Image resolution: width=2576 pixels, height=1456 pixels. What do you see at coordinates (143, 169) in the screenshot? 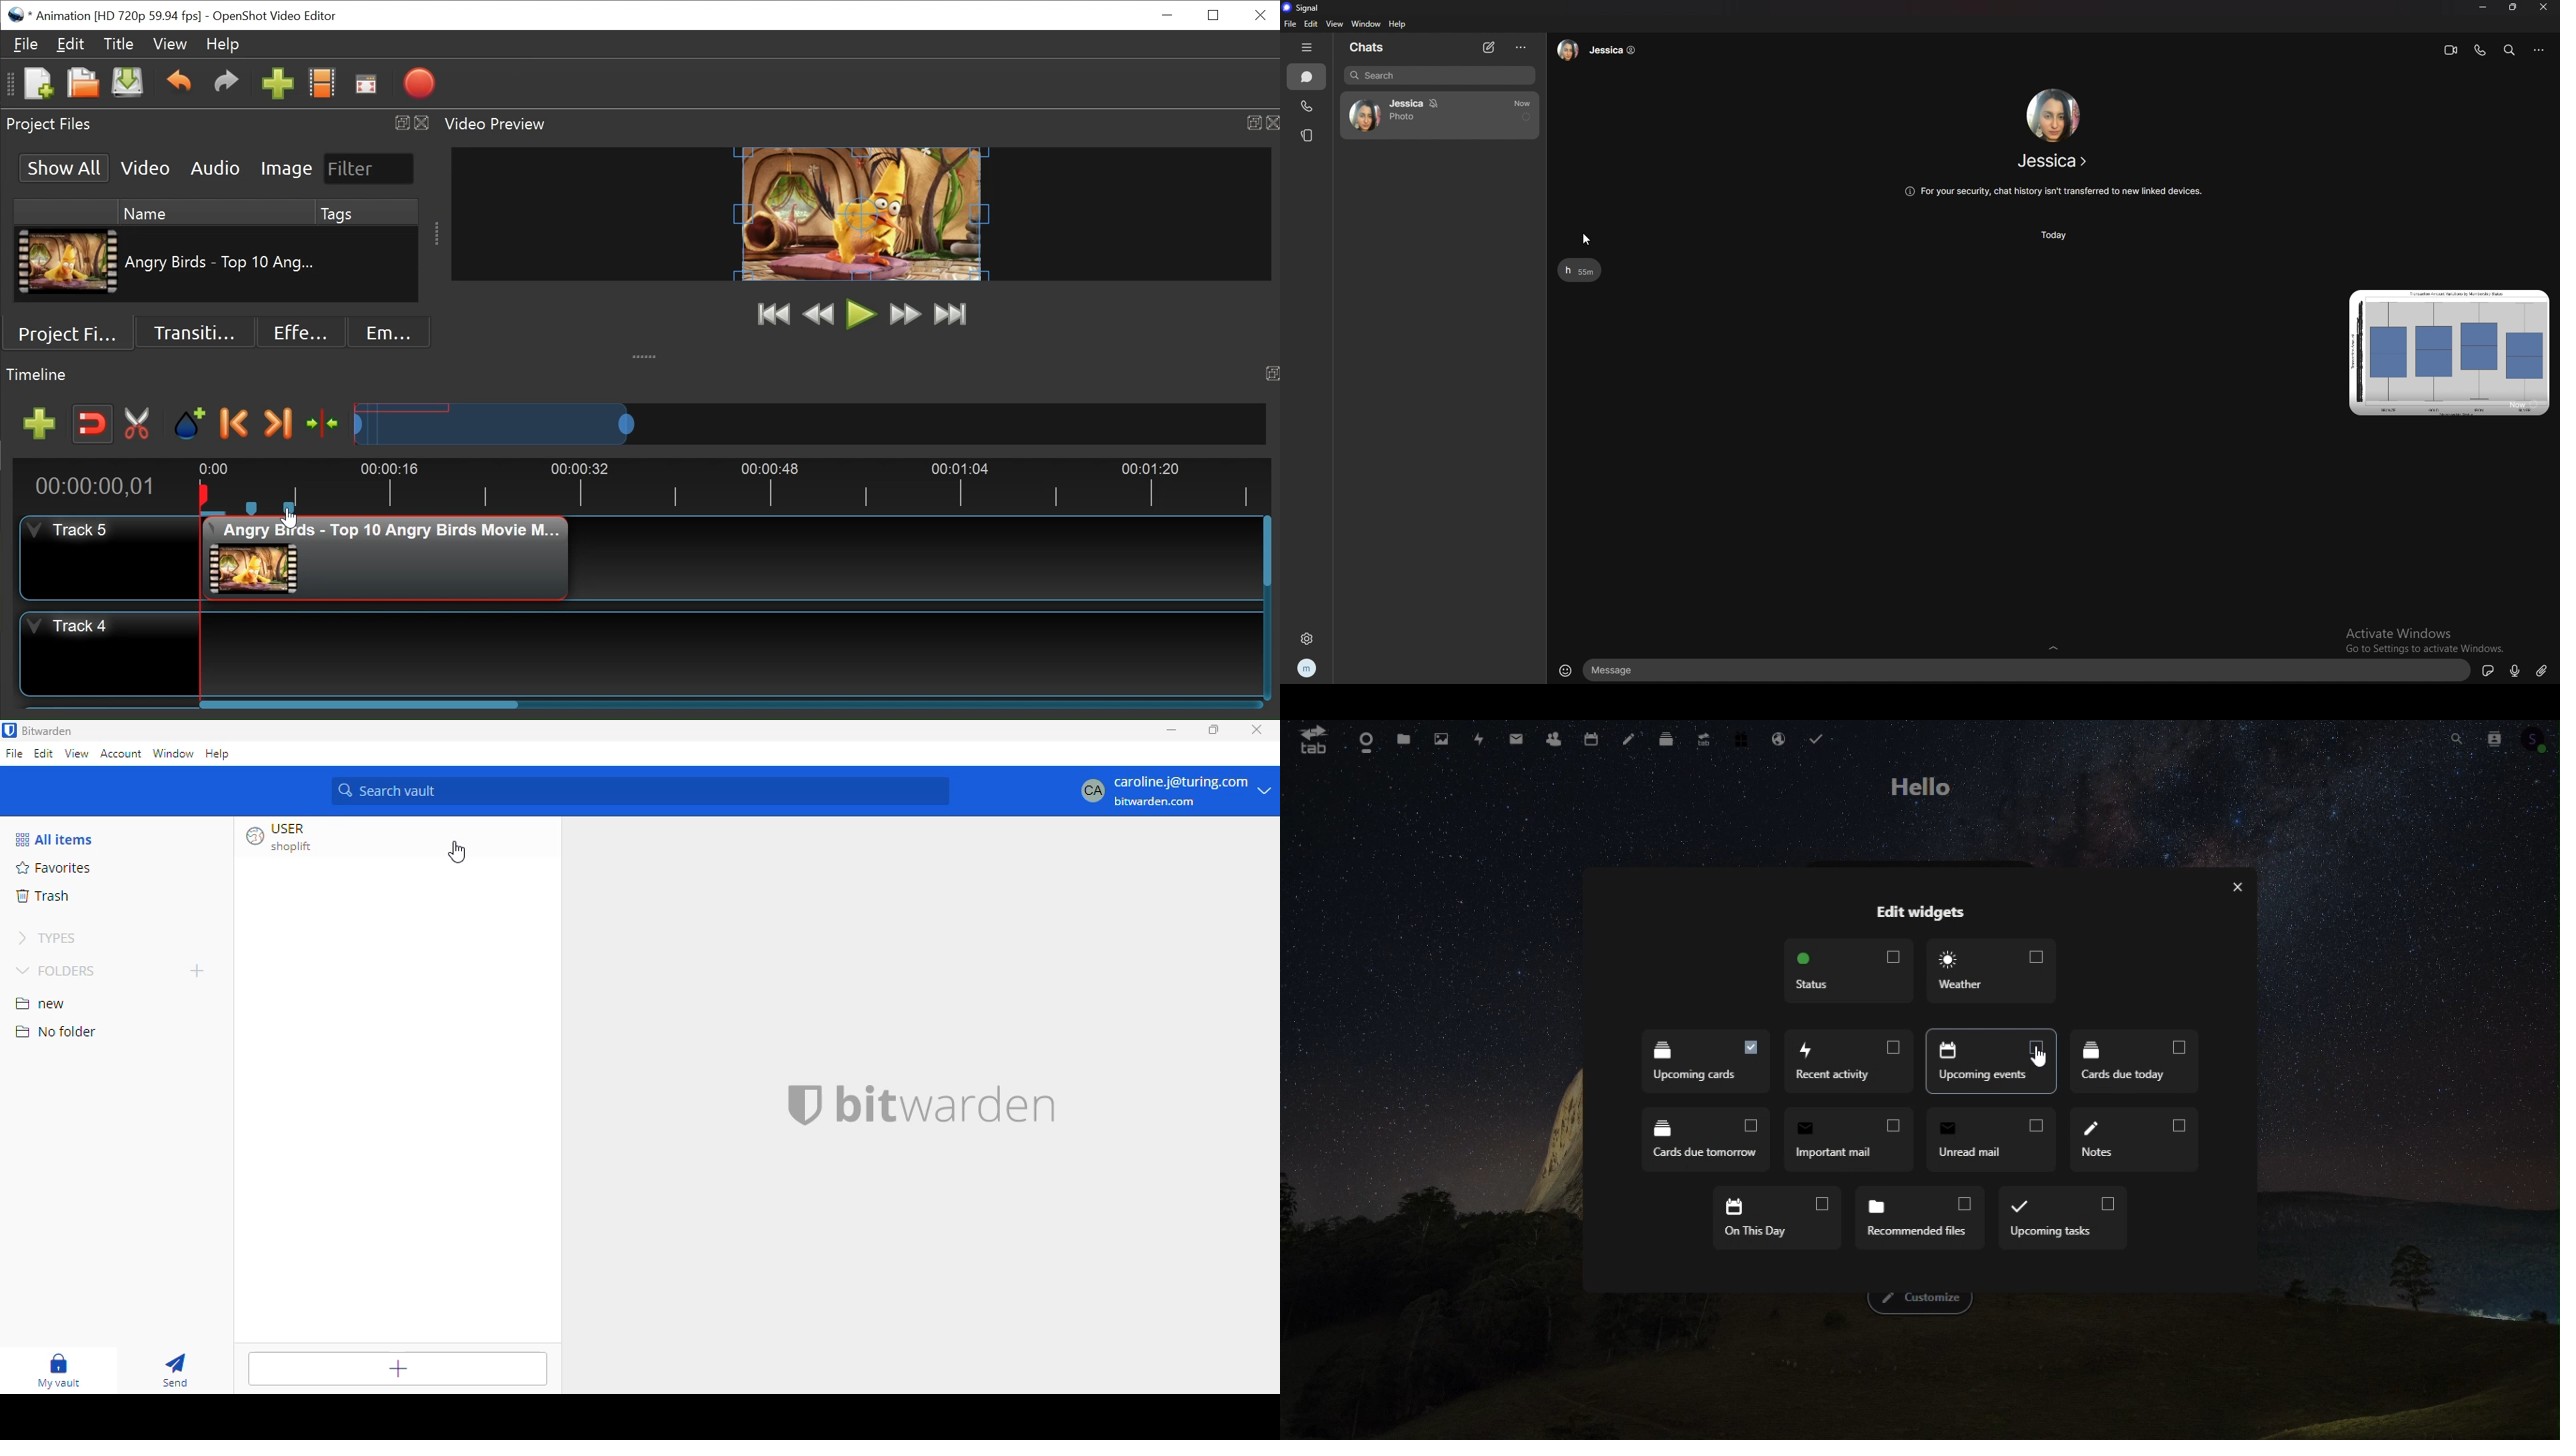
I see `Video` at bounding box center [143, 169].